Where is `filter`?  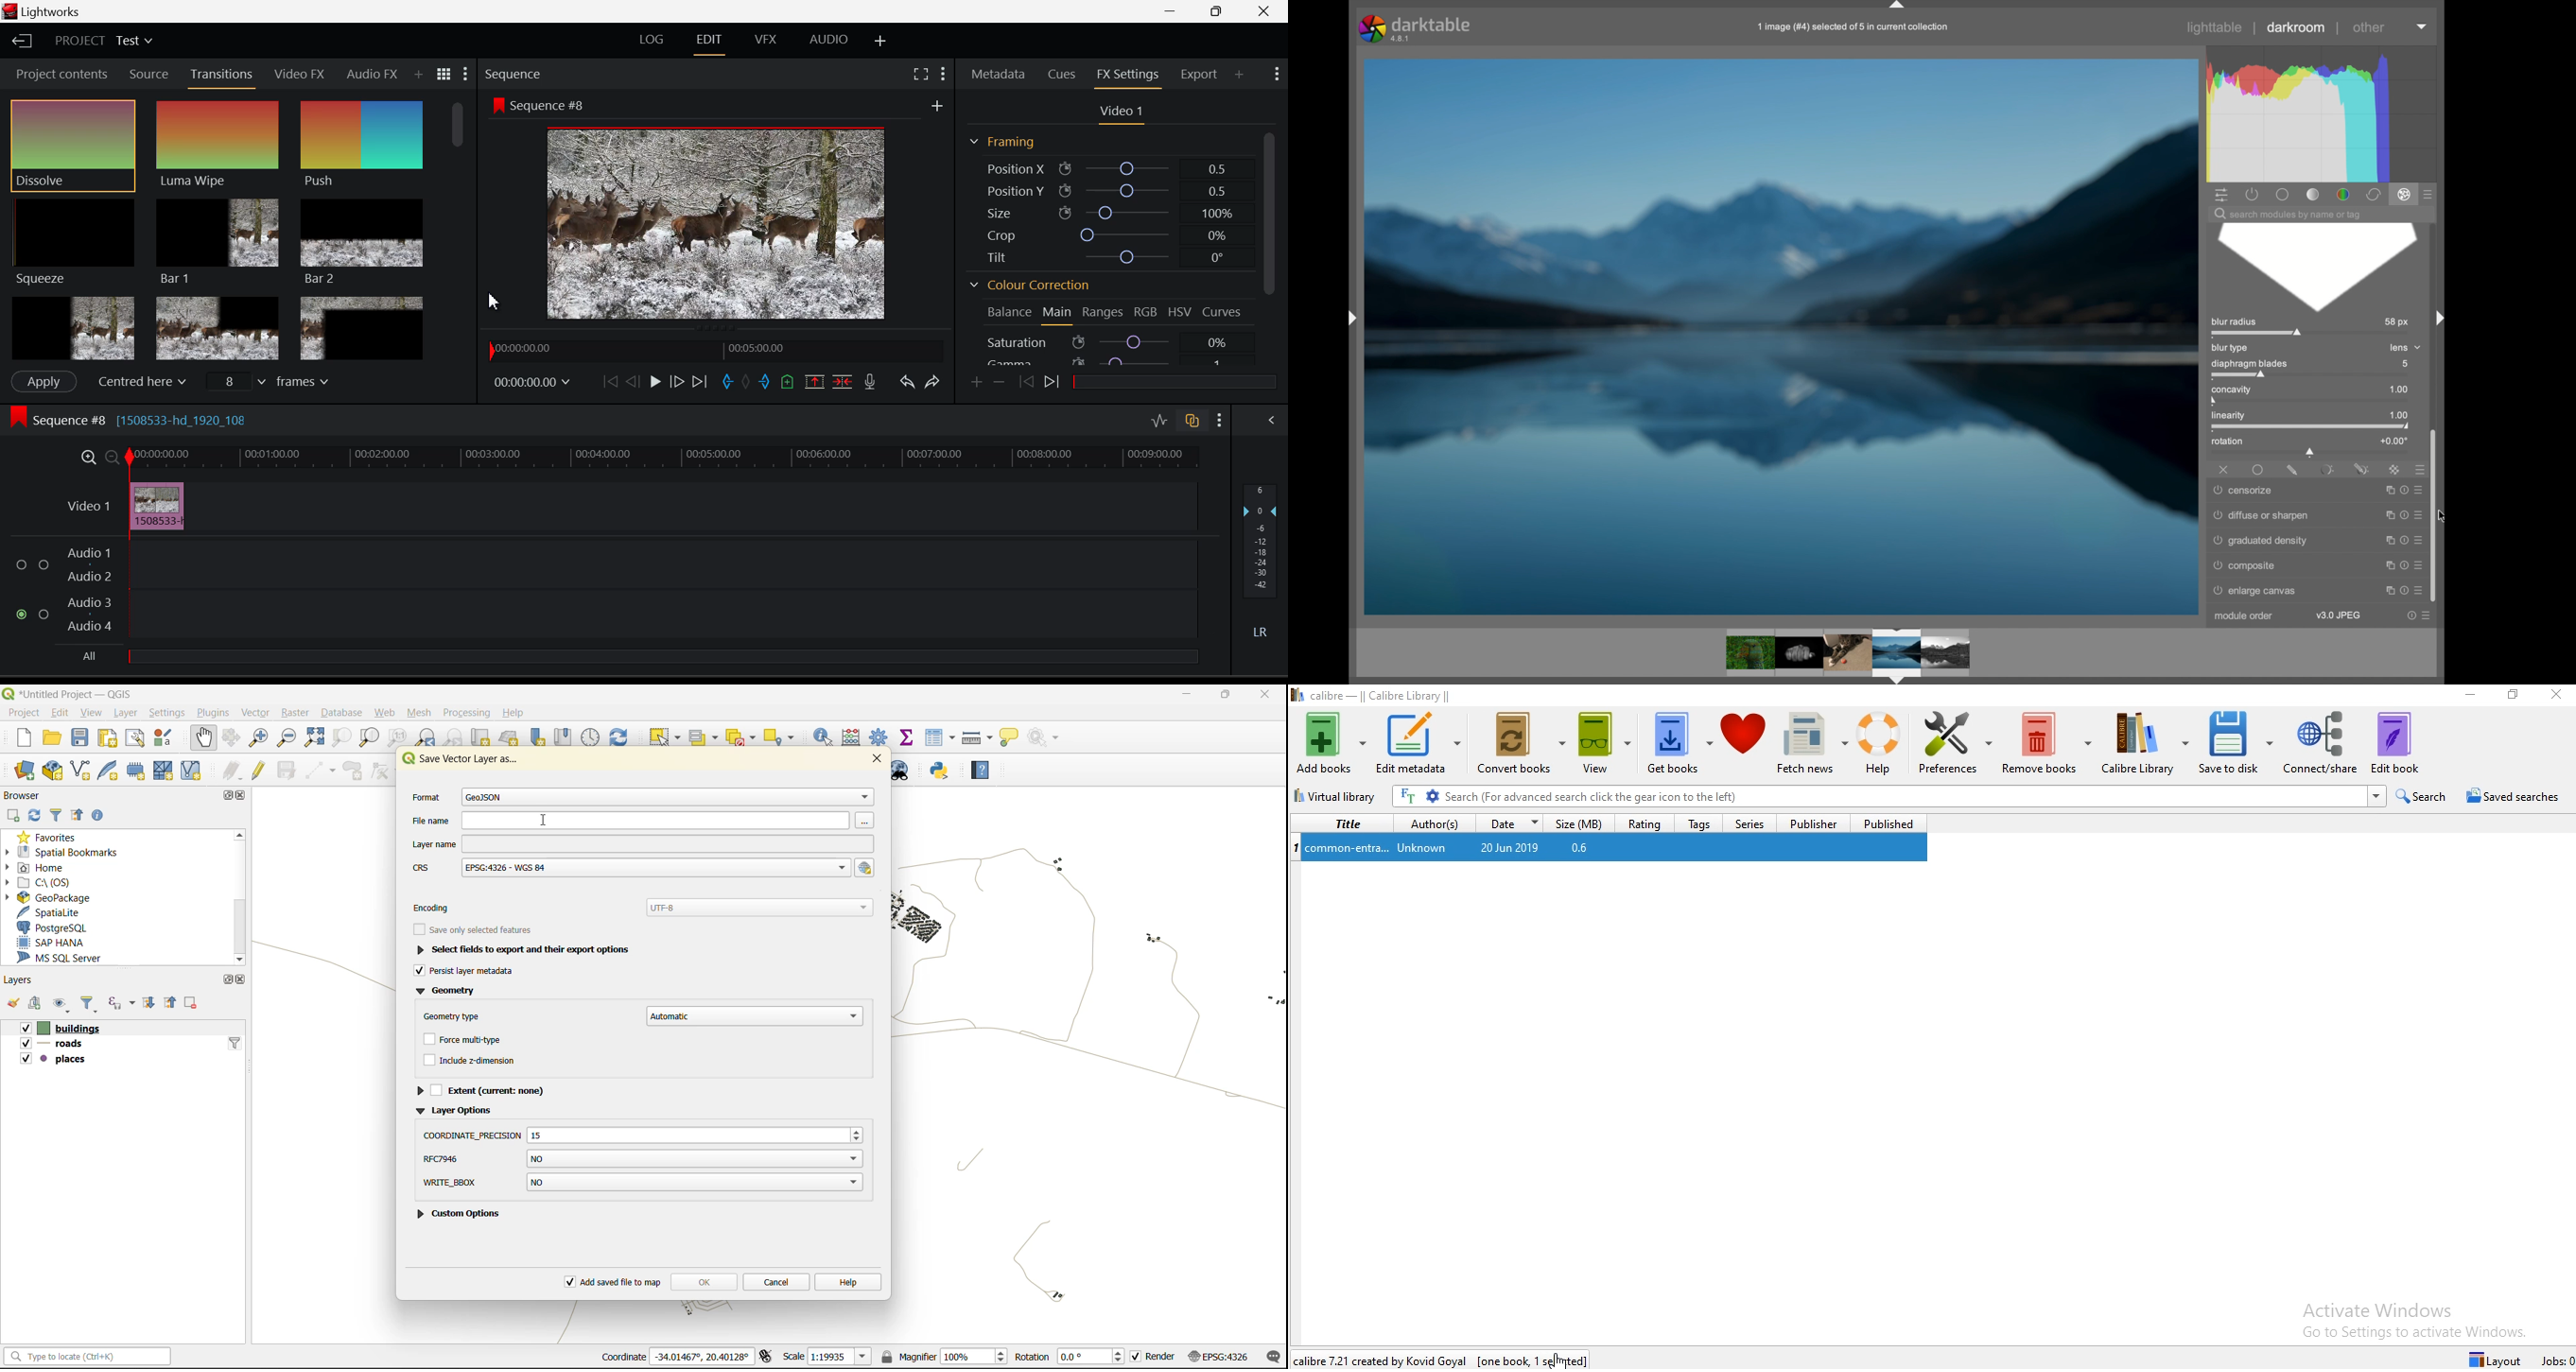
filter is located at coordinates (92, 1004).